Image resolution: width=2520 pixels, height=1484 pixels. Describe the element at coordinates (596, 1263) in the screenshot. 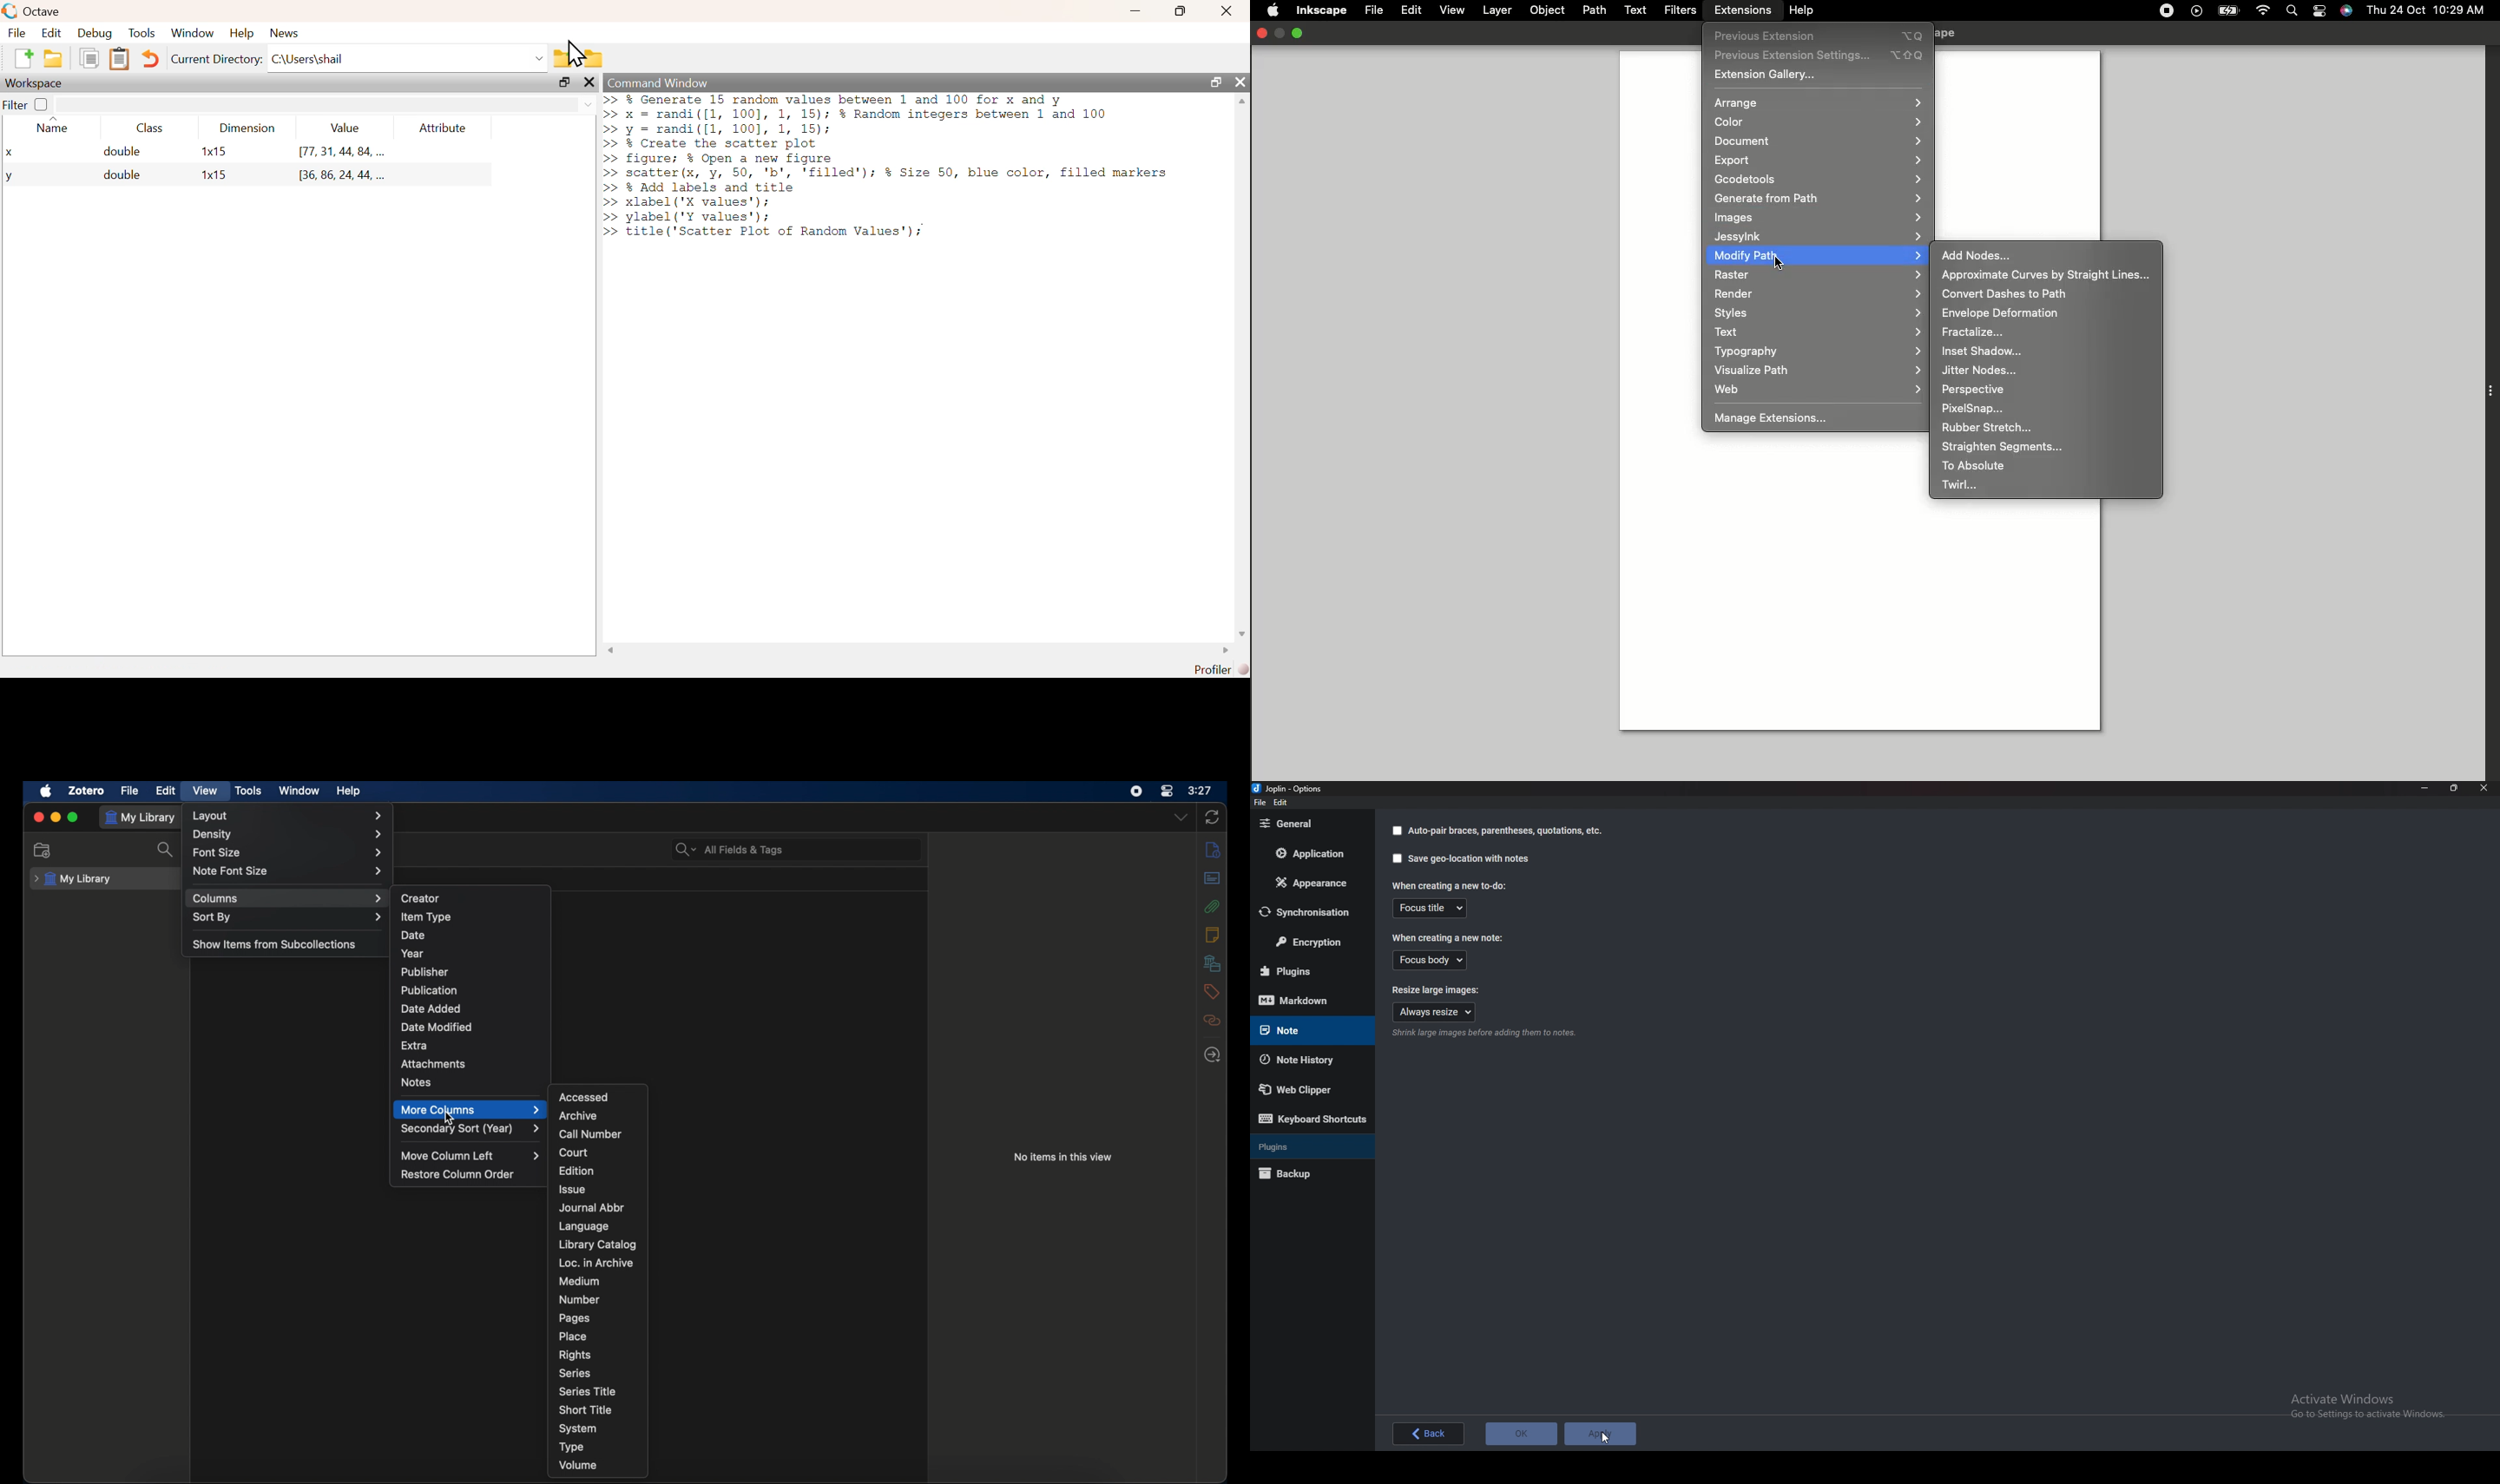

I see `loc. in archive` at that location.